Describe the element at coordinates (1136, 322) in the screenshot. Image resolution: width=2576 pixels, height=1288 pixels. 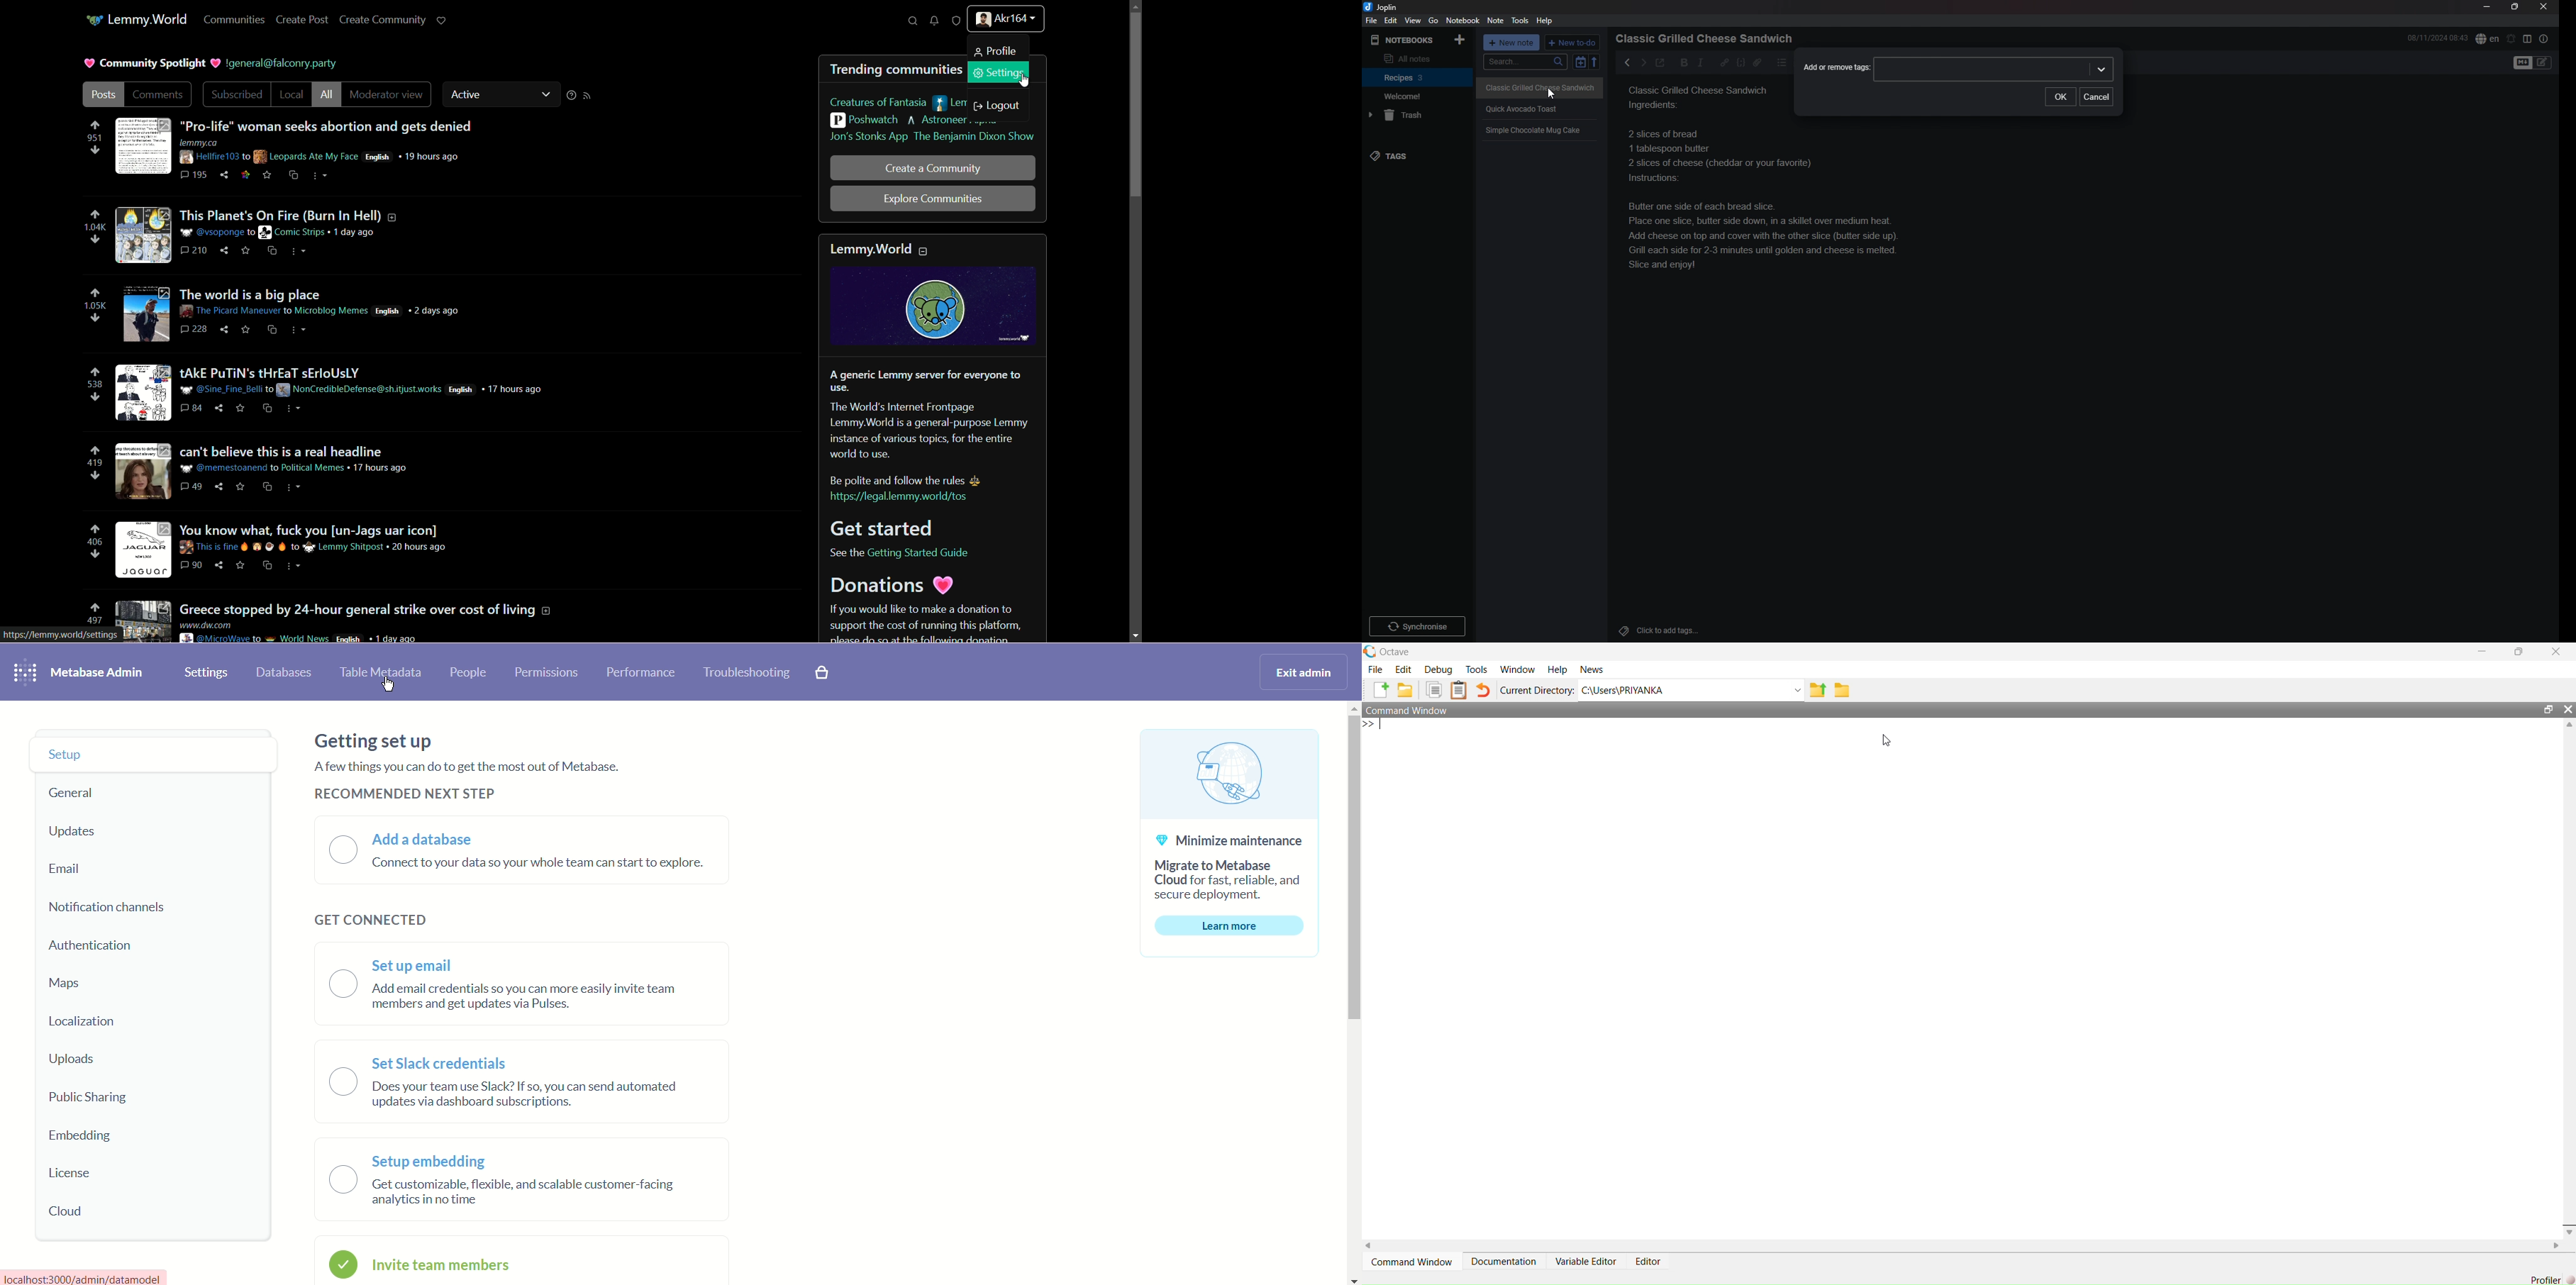
I see `scroll bar` at that location.